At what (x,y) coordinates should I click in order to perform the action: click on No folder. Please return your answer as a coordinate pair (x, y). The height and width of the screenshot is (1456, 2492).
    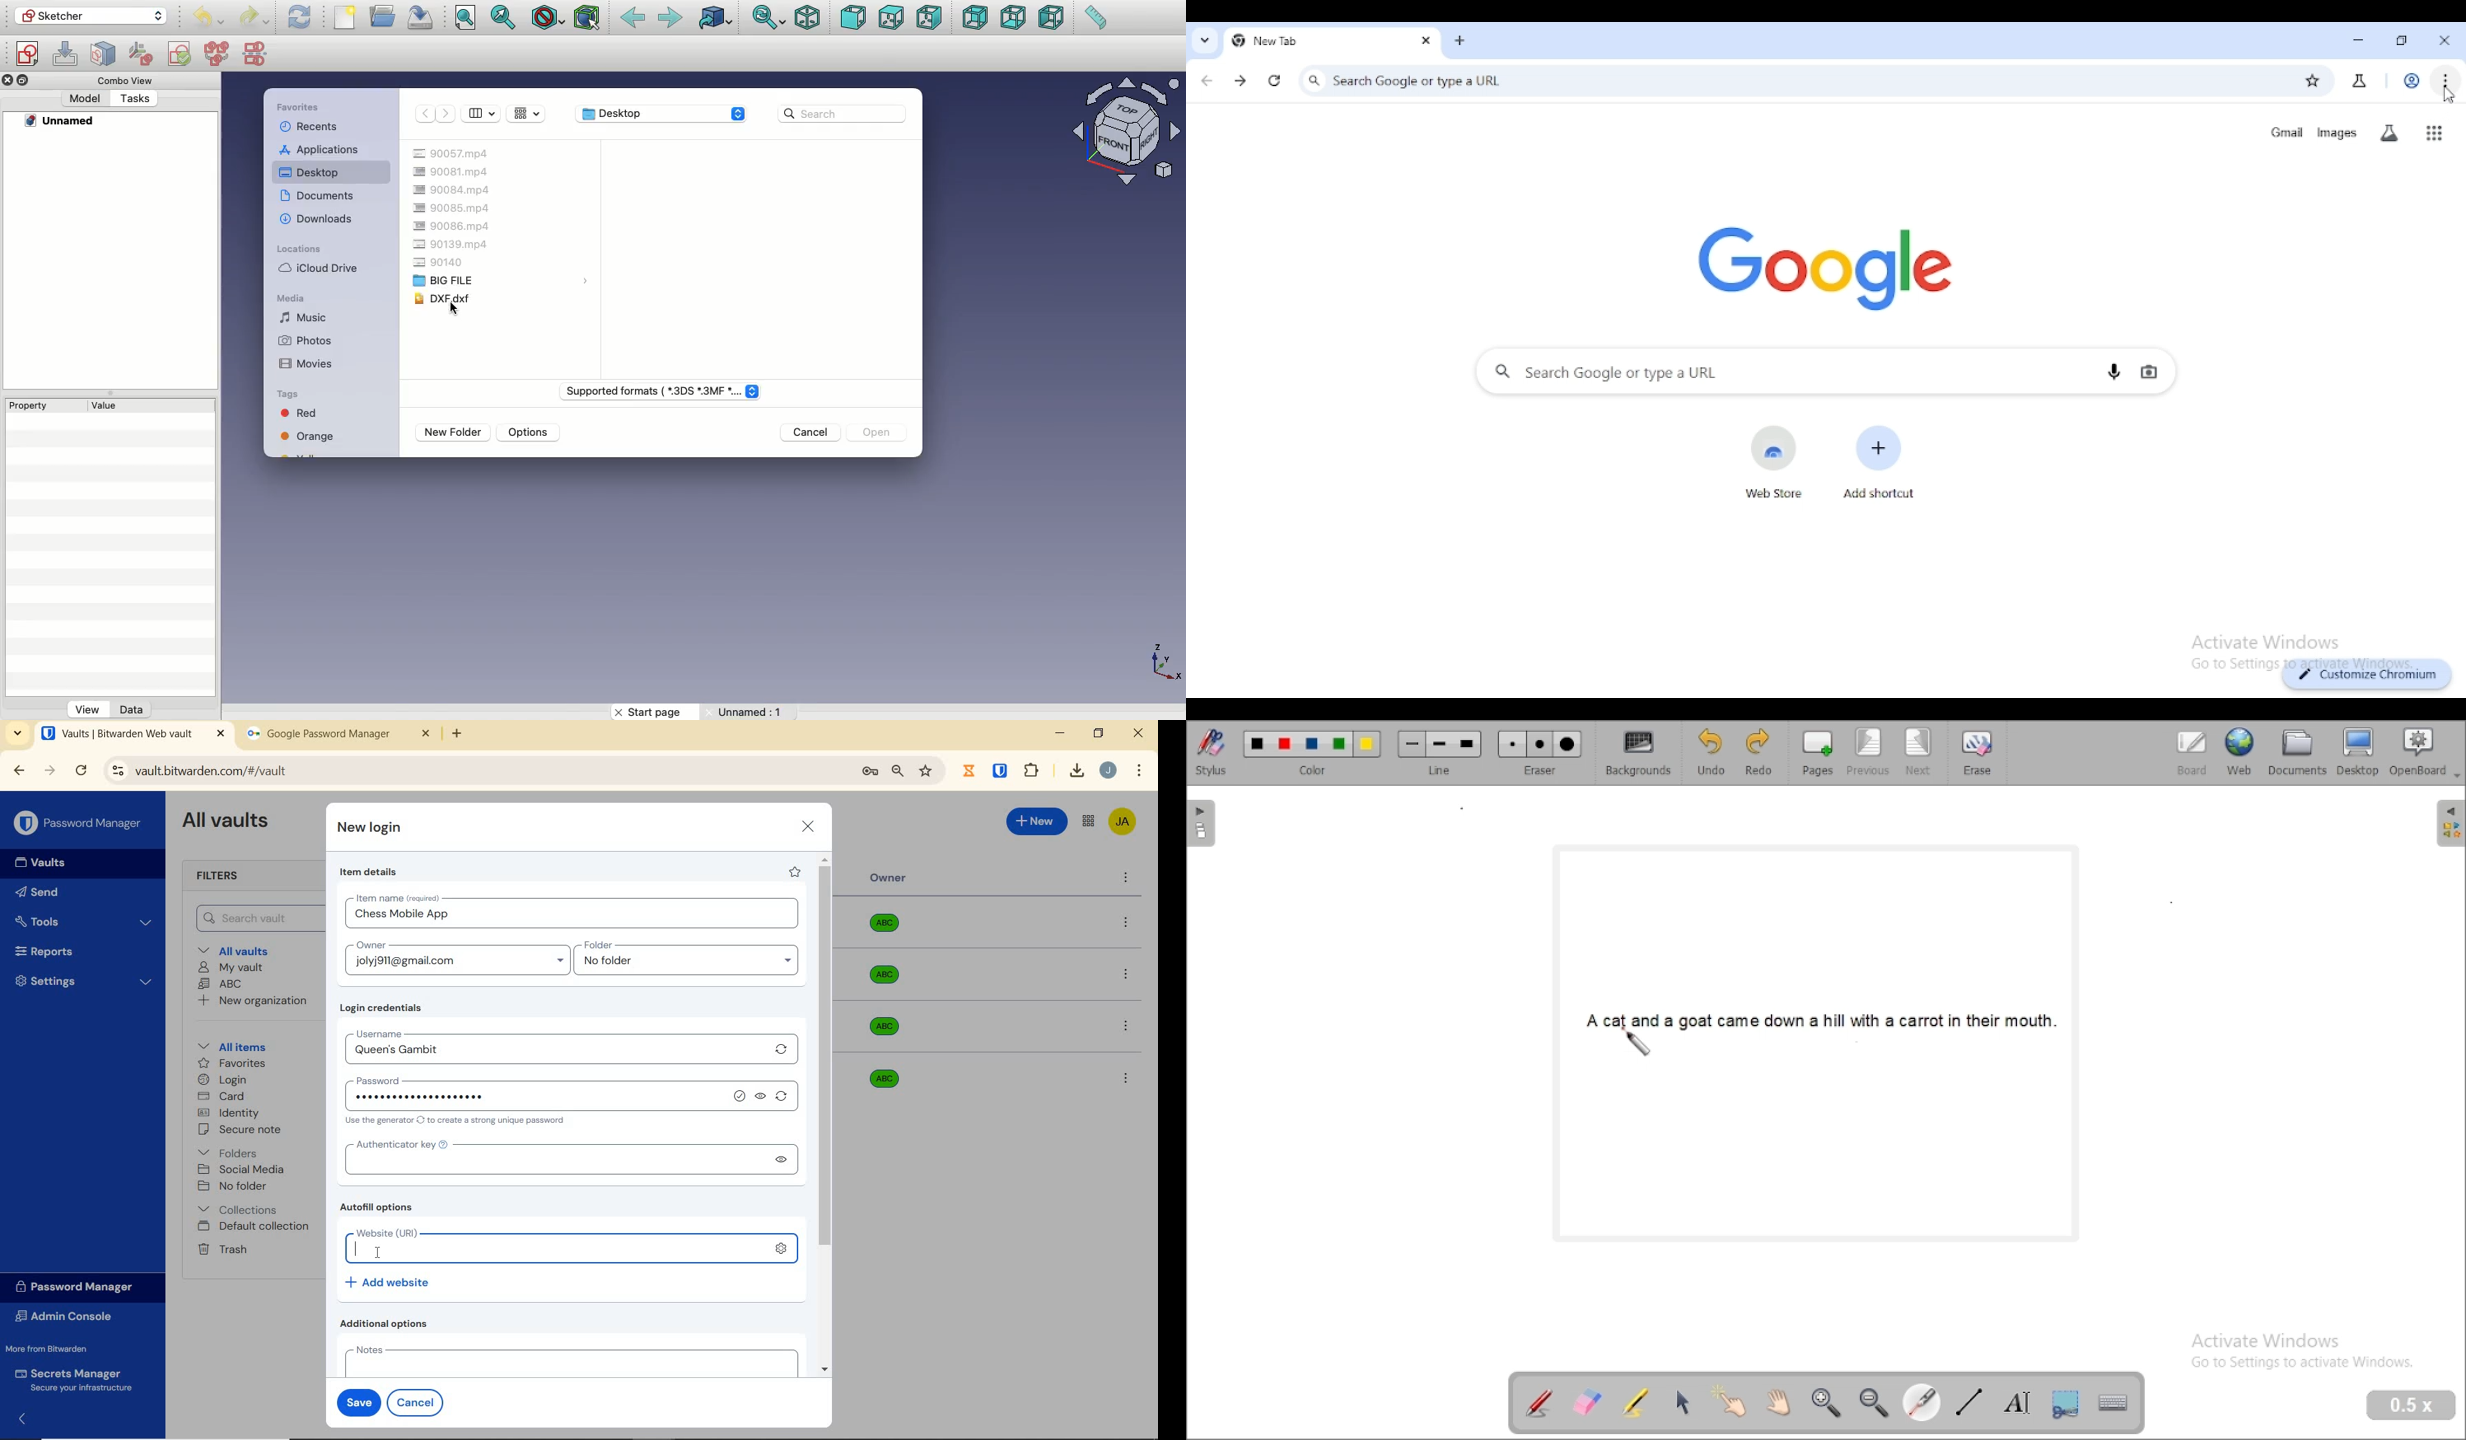
    Looking at the image, I should click on (234, 1187).